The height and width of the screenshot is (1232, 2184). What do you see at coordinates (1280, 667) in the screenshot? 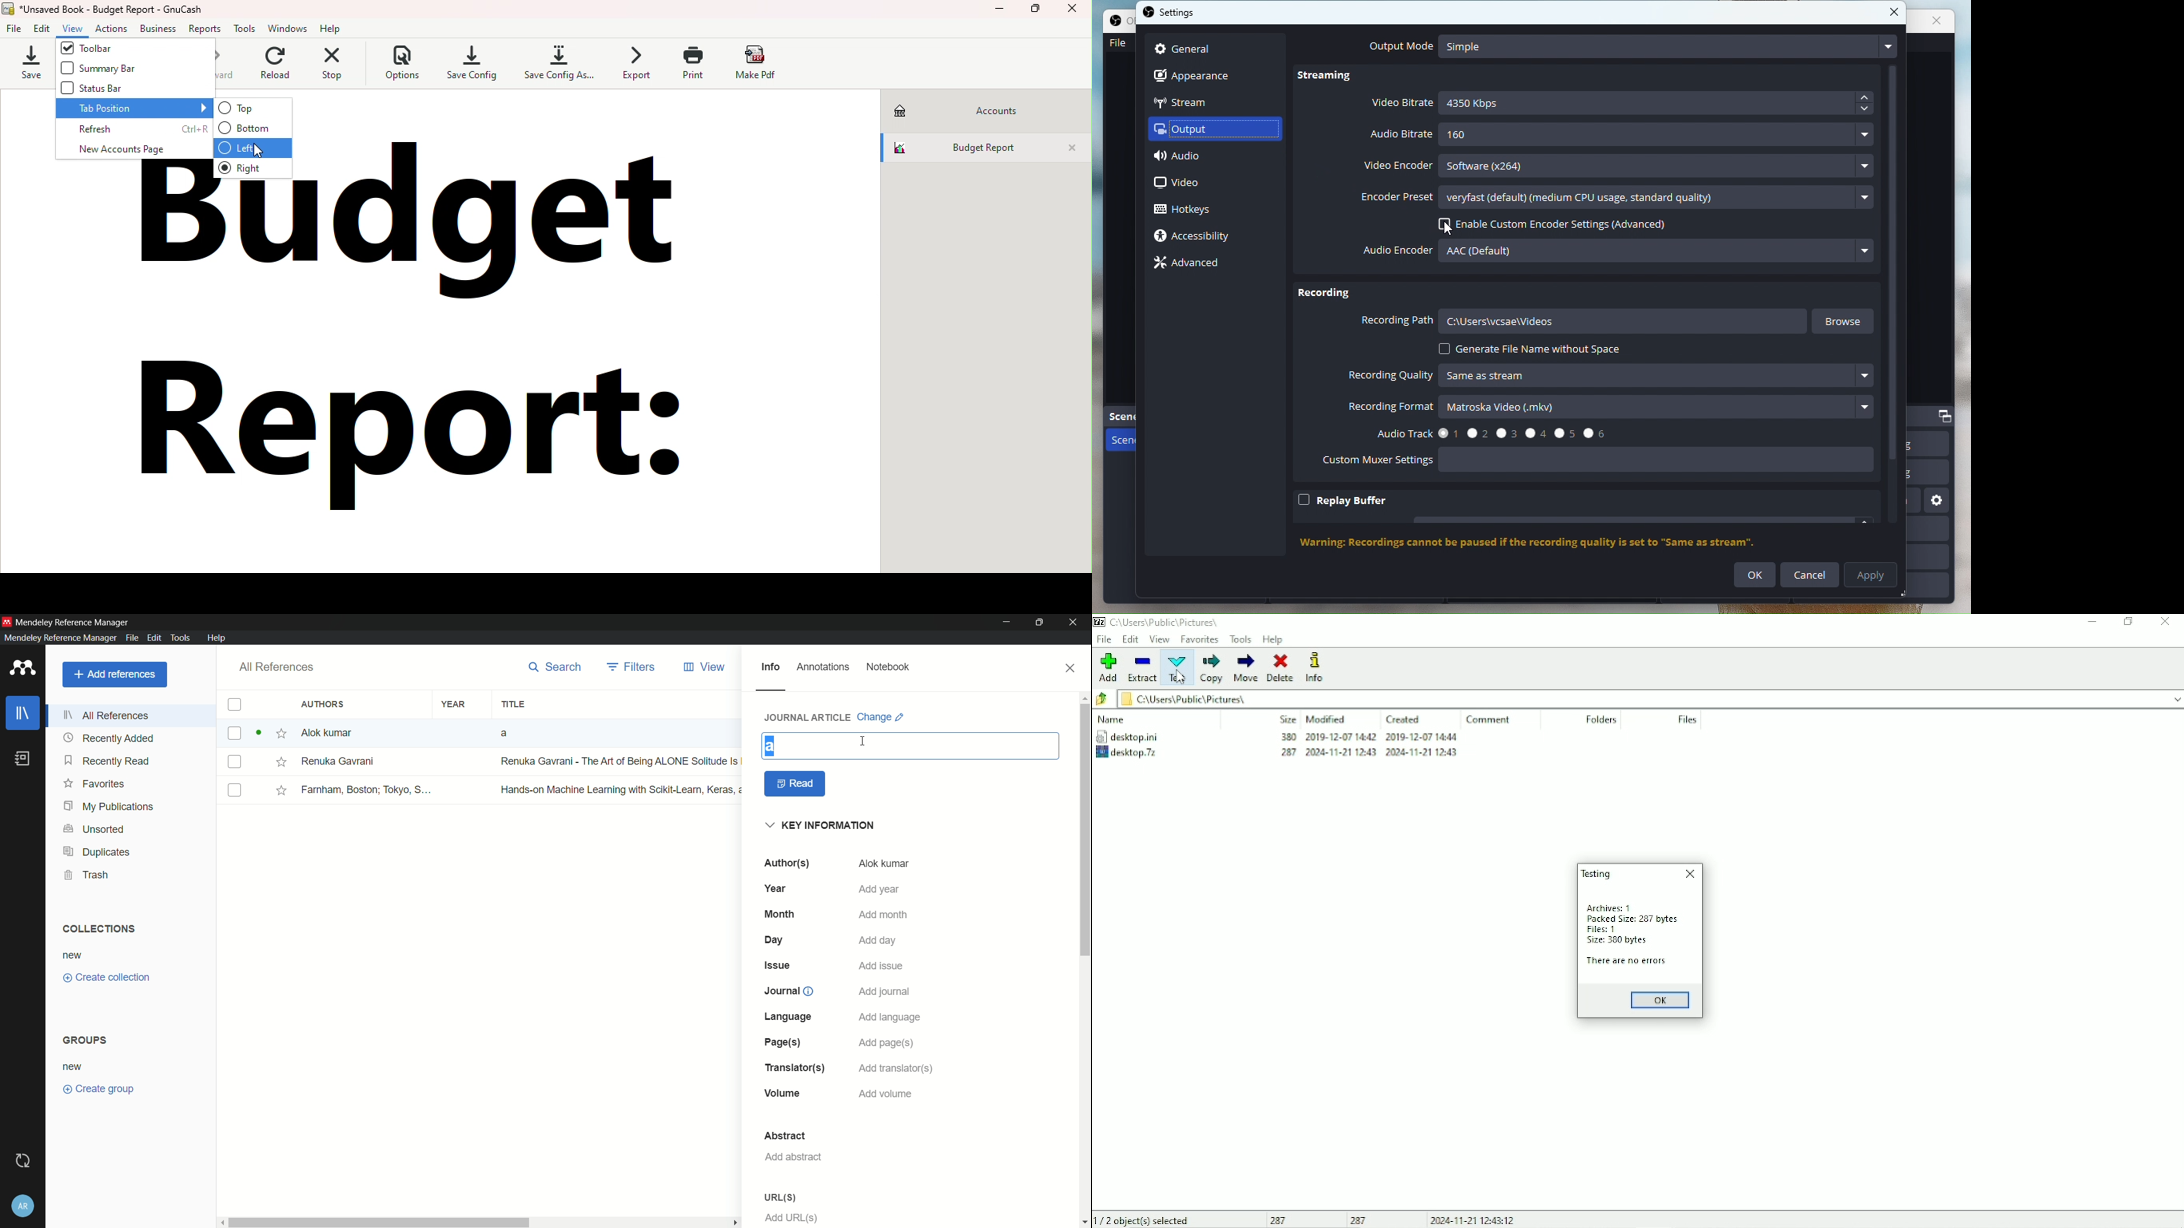
I see `Delete` at bounding box center [1280, 667].